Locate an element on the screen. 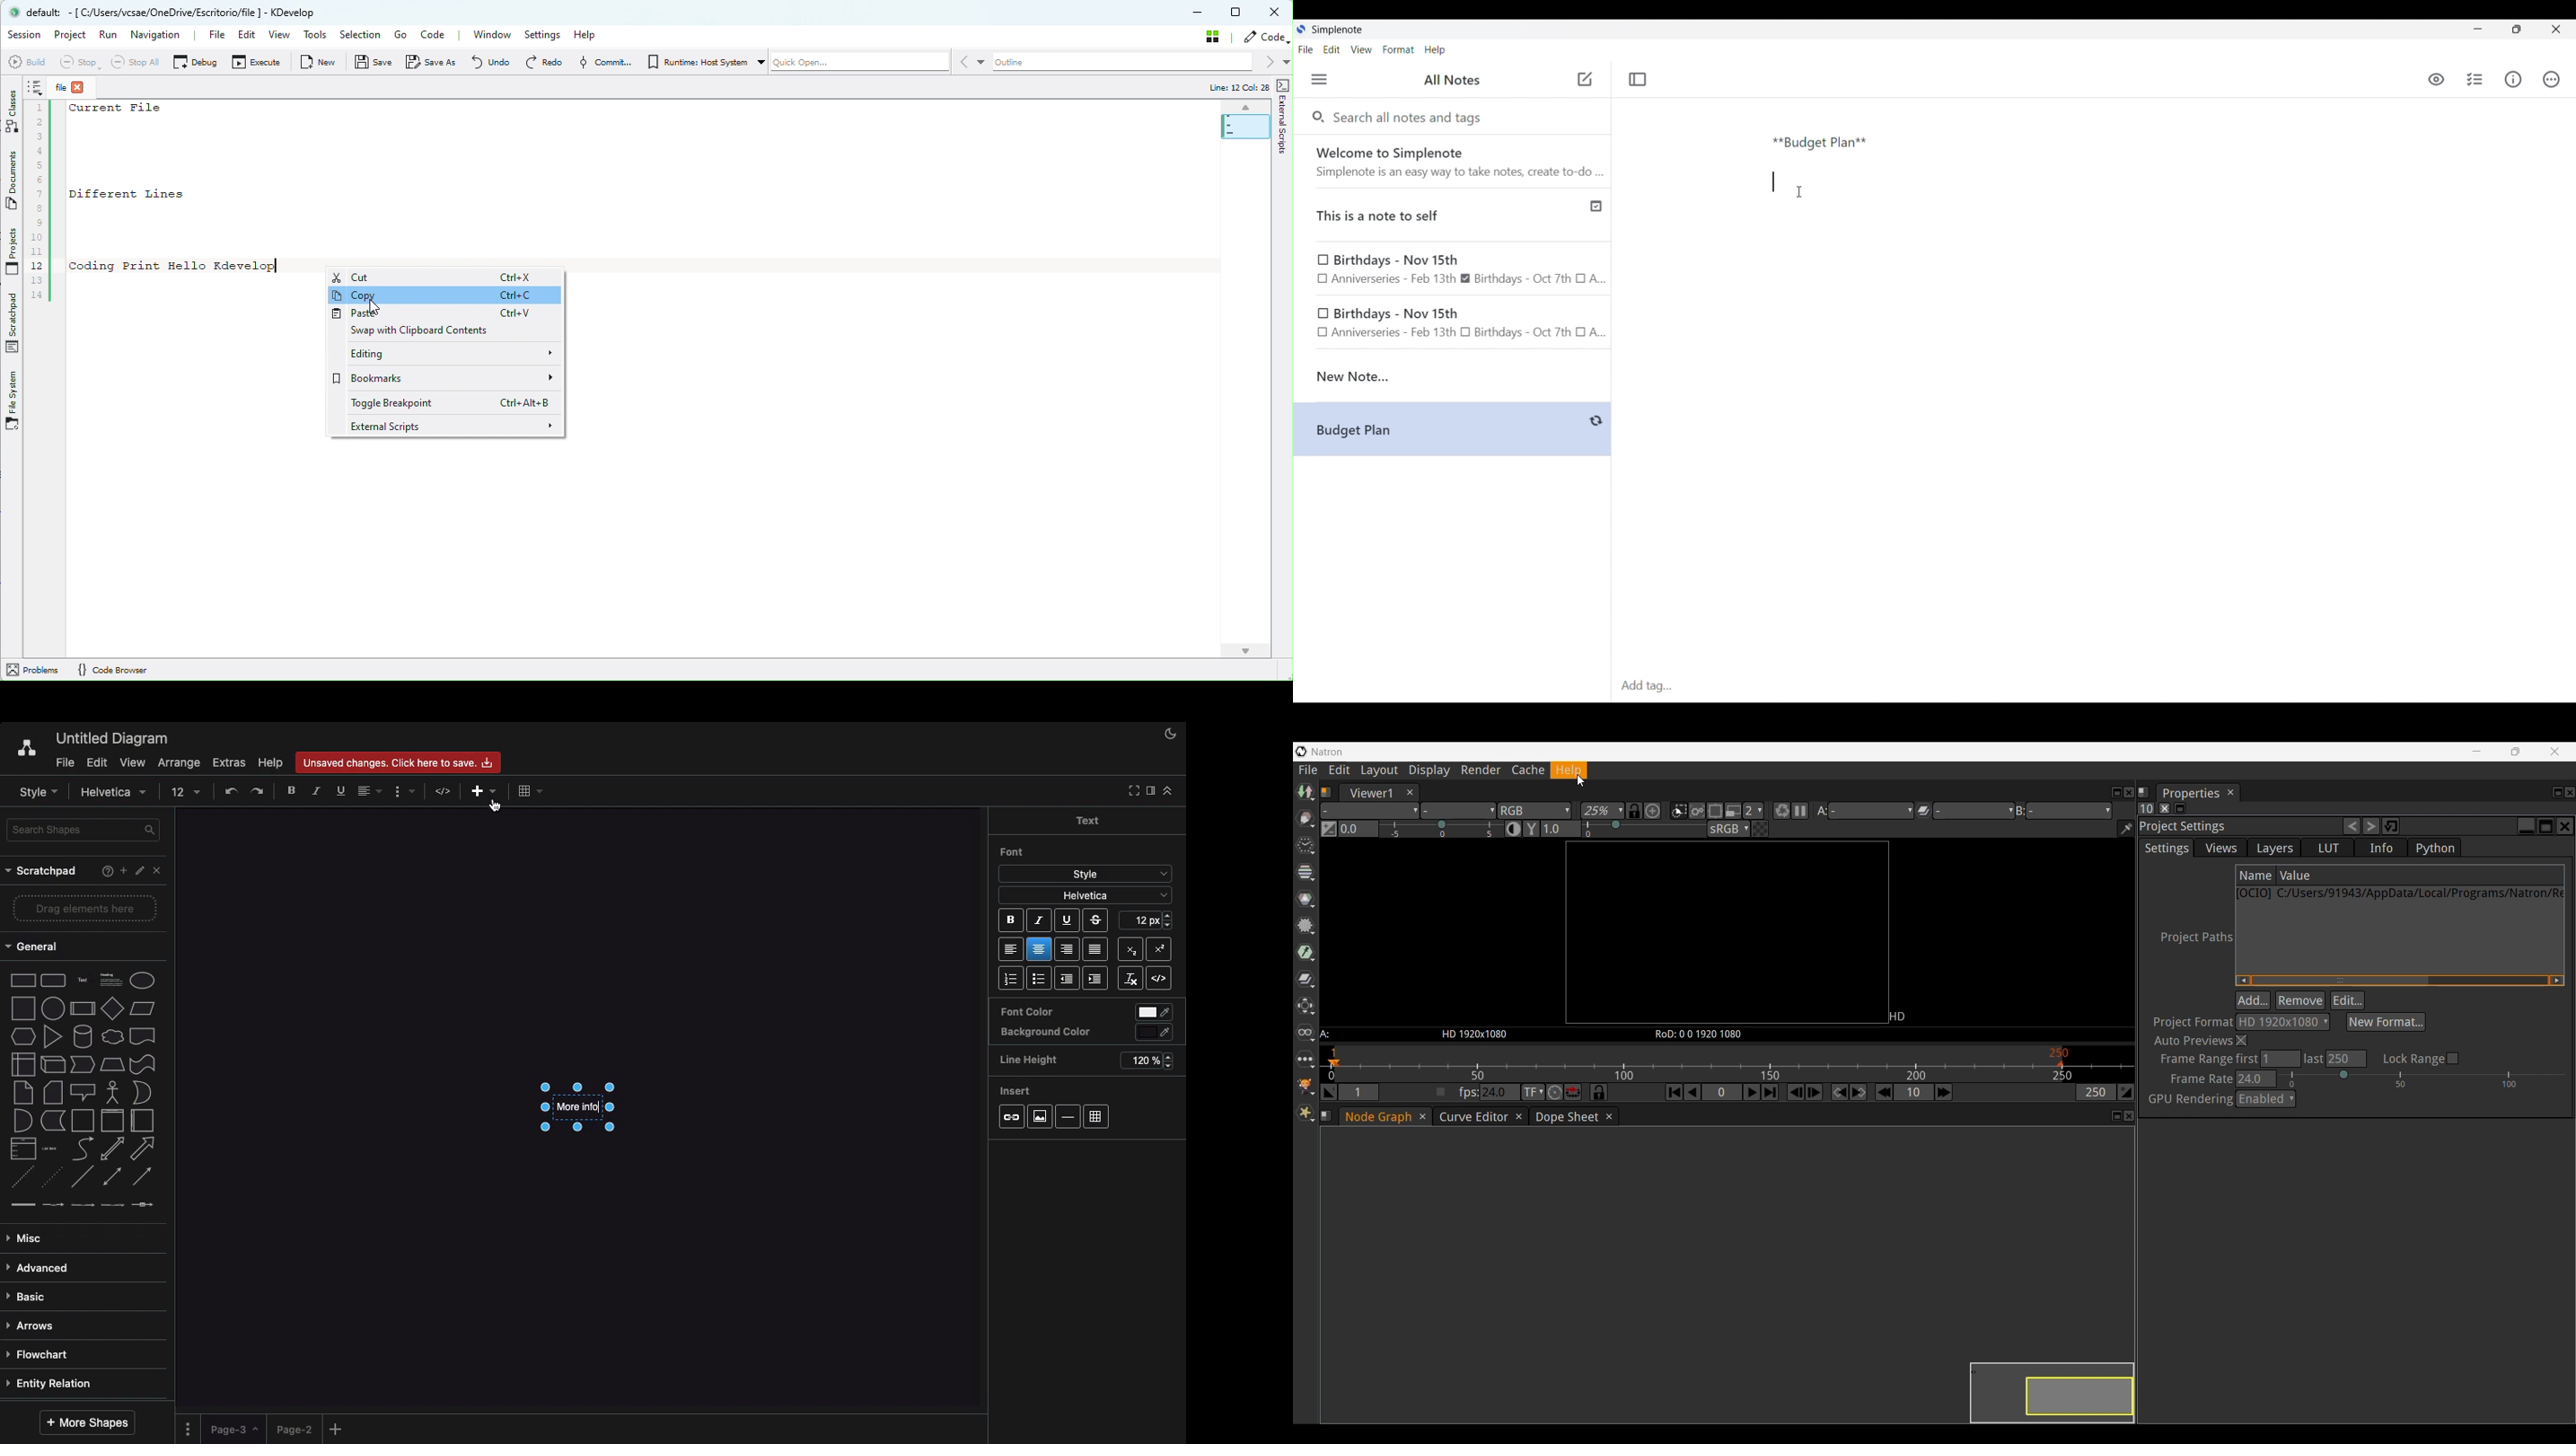 Image resolution: width=2576 pixels, height=1456 pixels. Table is located at coordinates (1097, 1118).